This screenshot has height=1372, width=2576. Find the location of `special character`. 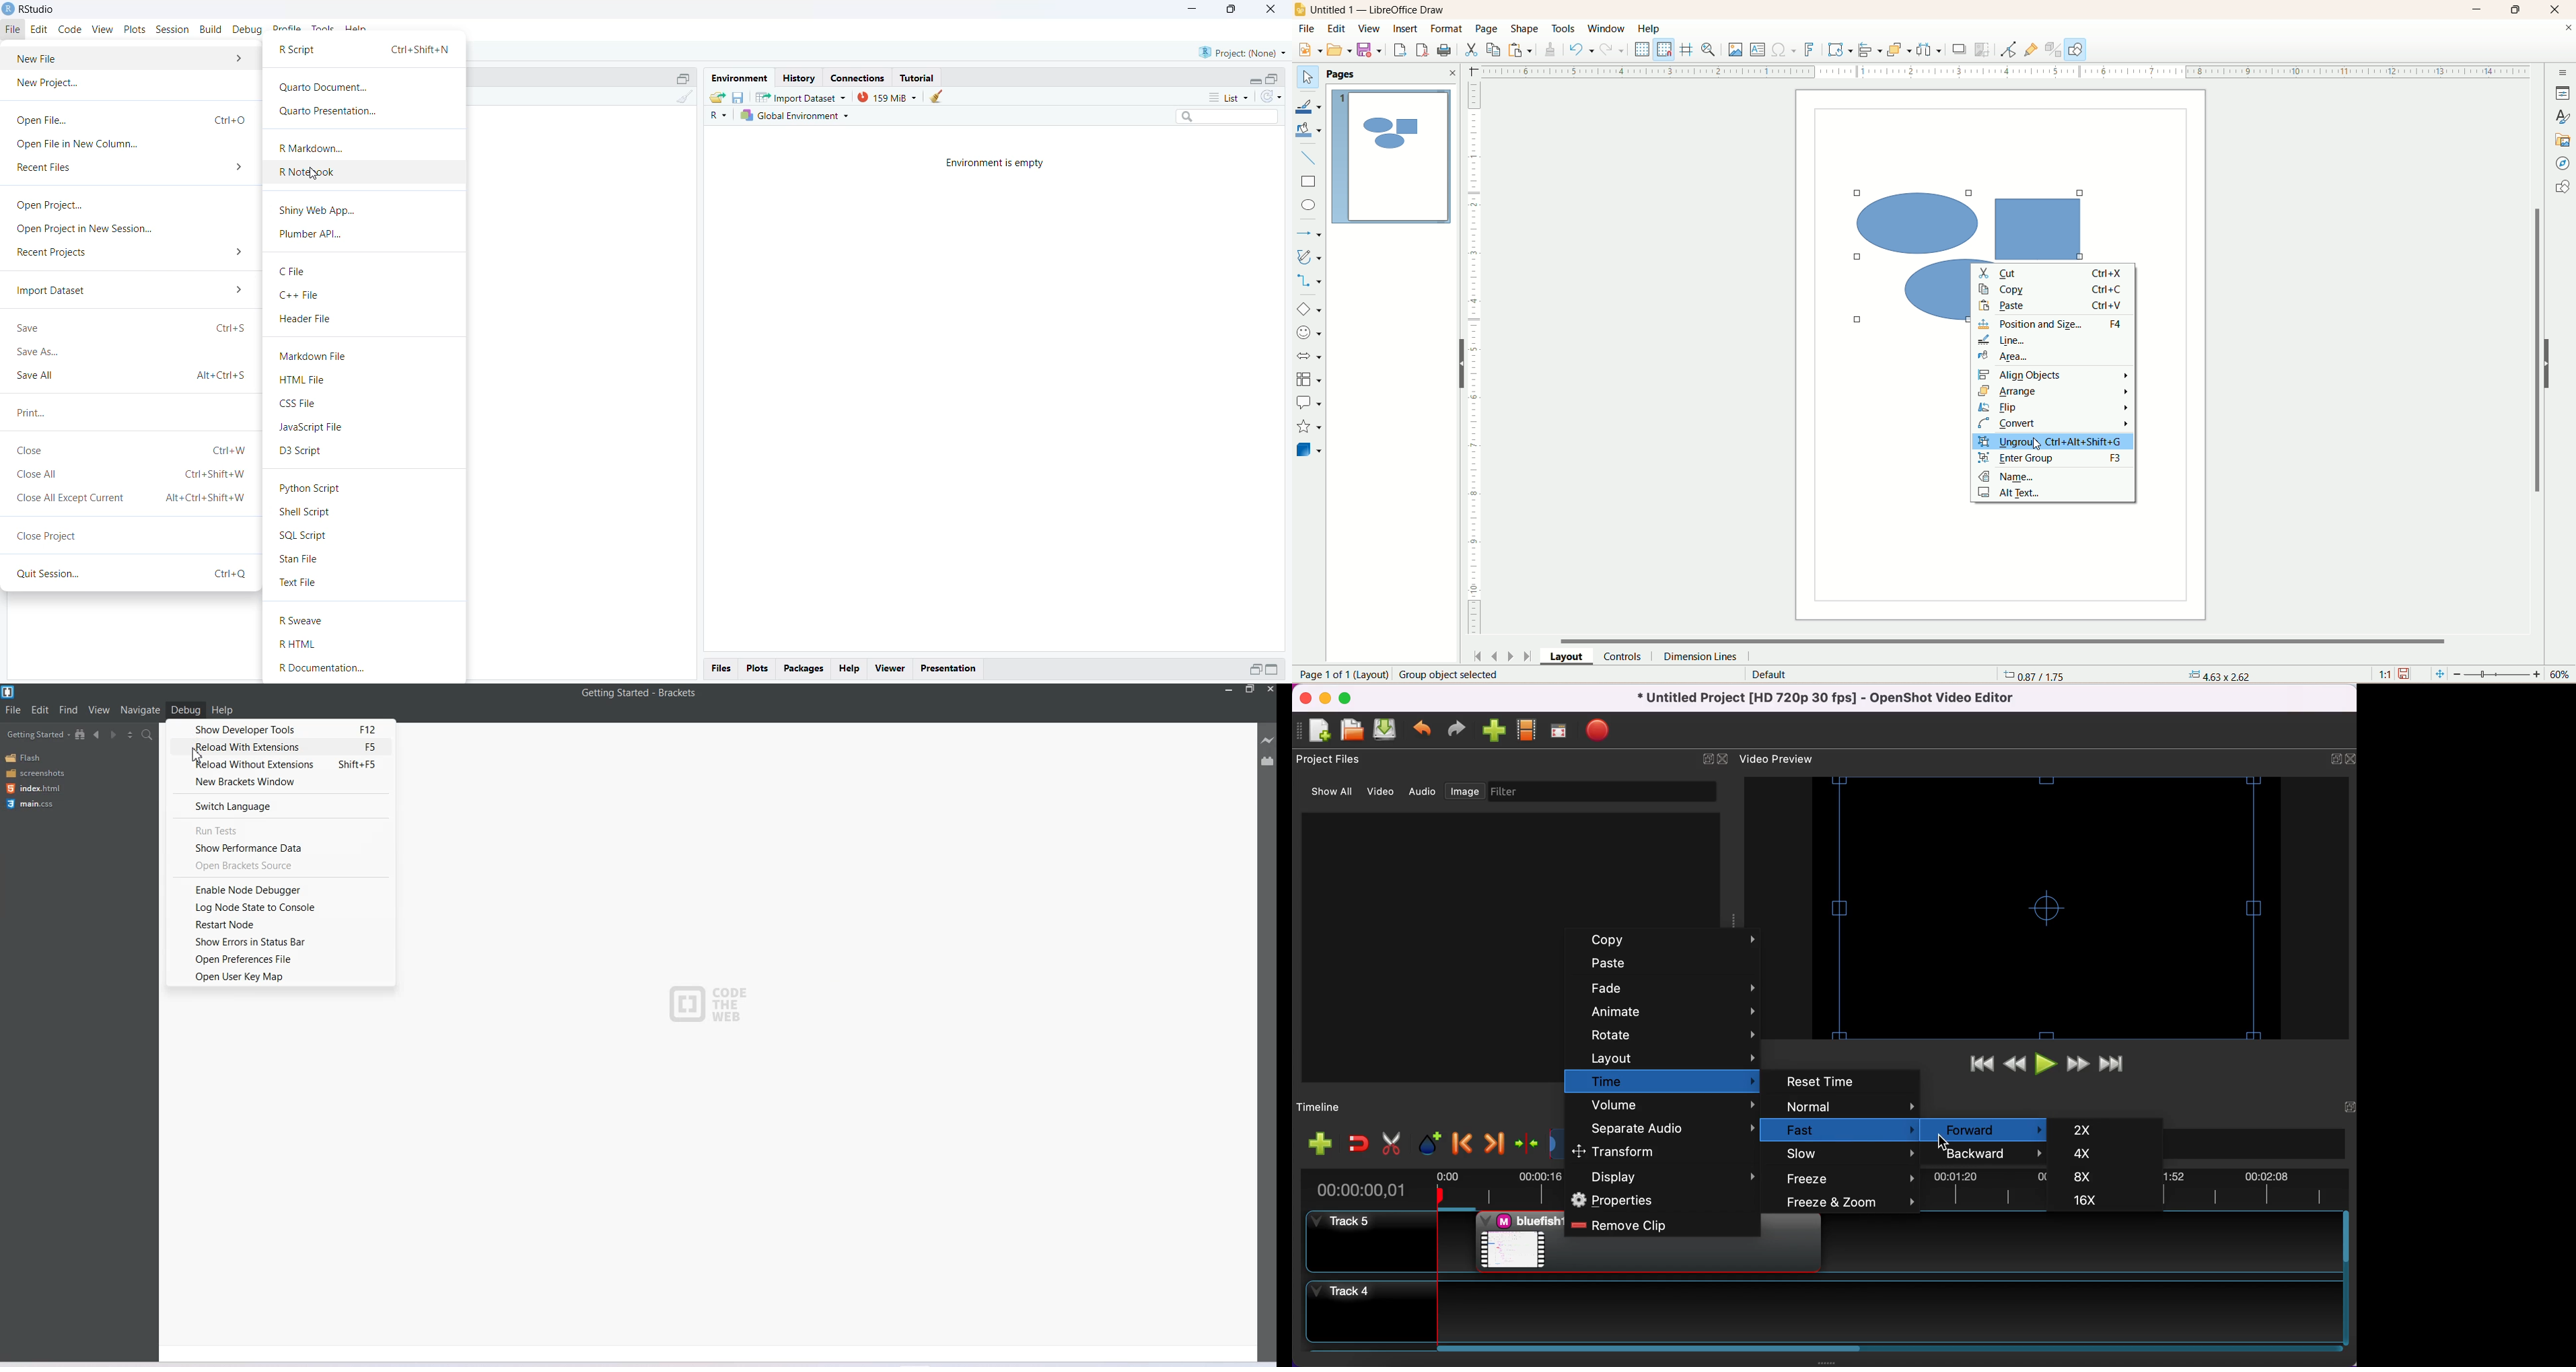

special character is located at coordinates (1786, 51).